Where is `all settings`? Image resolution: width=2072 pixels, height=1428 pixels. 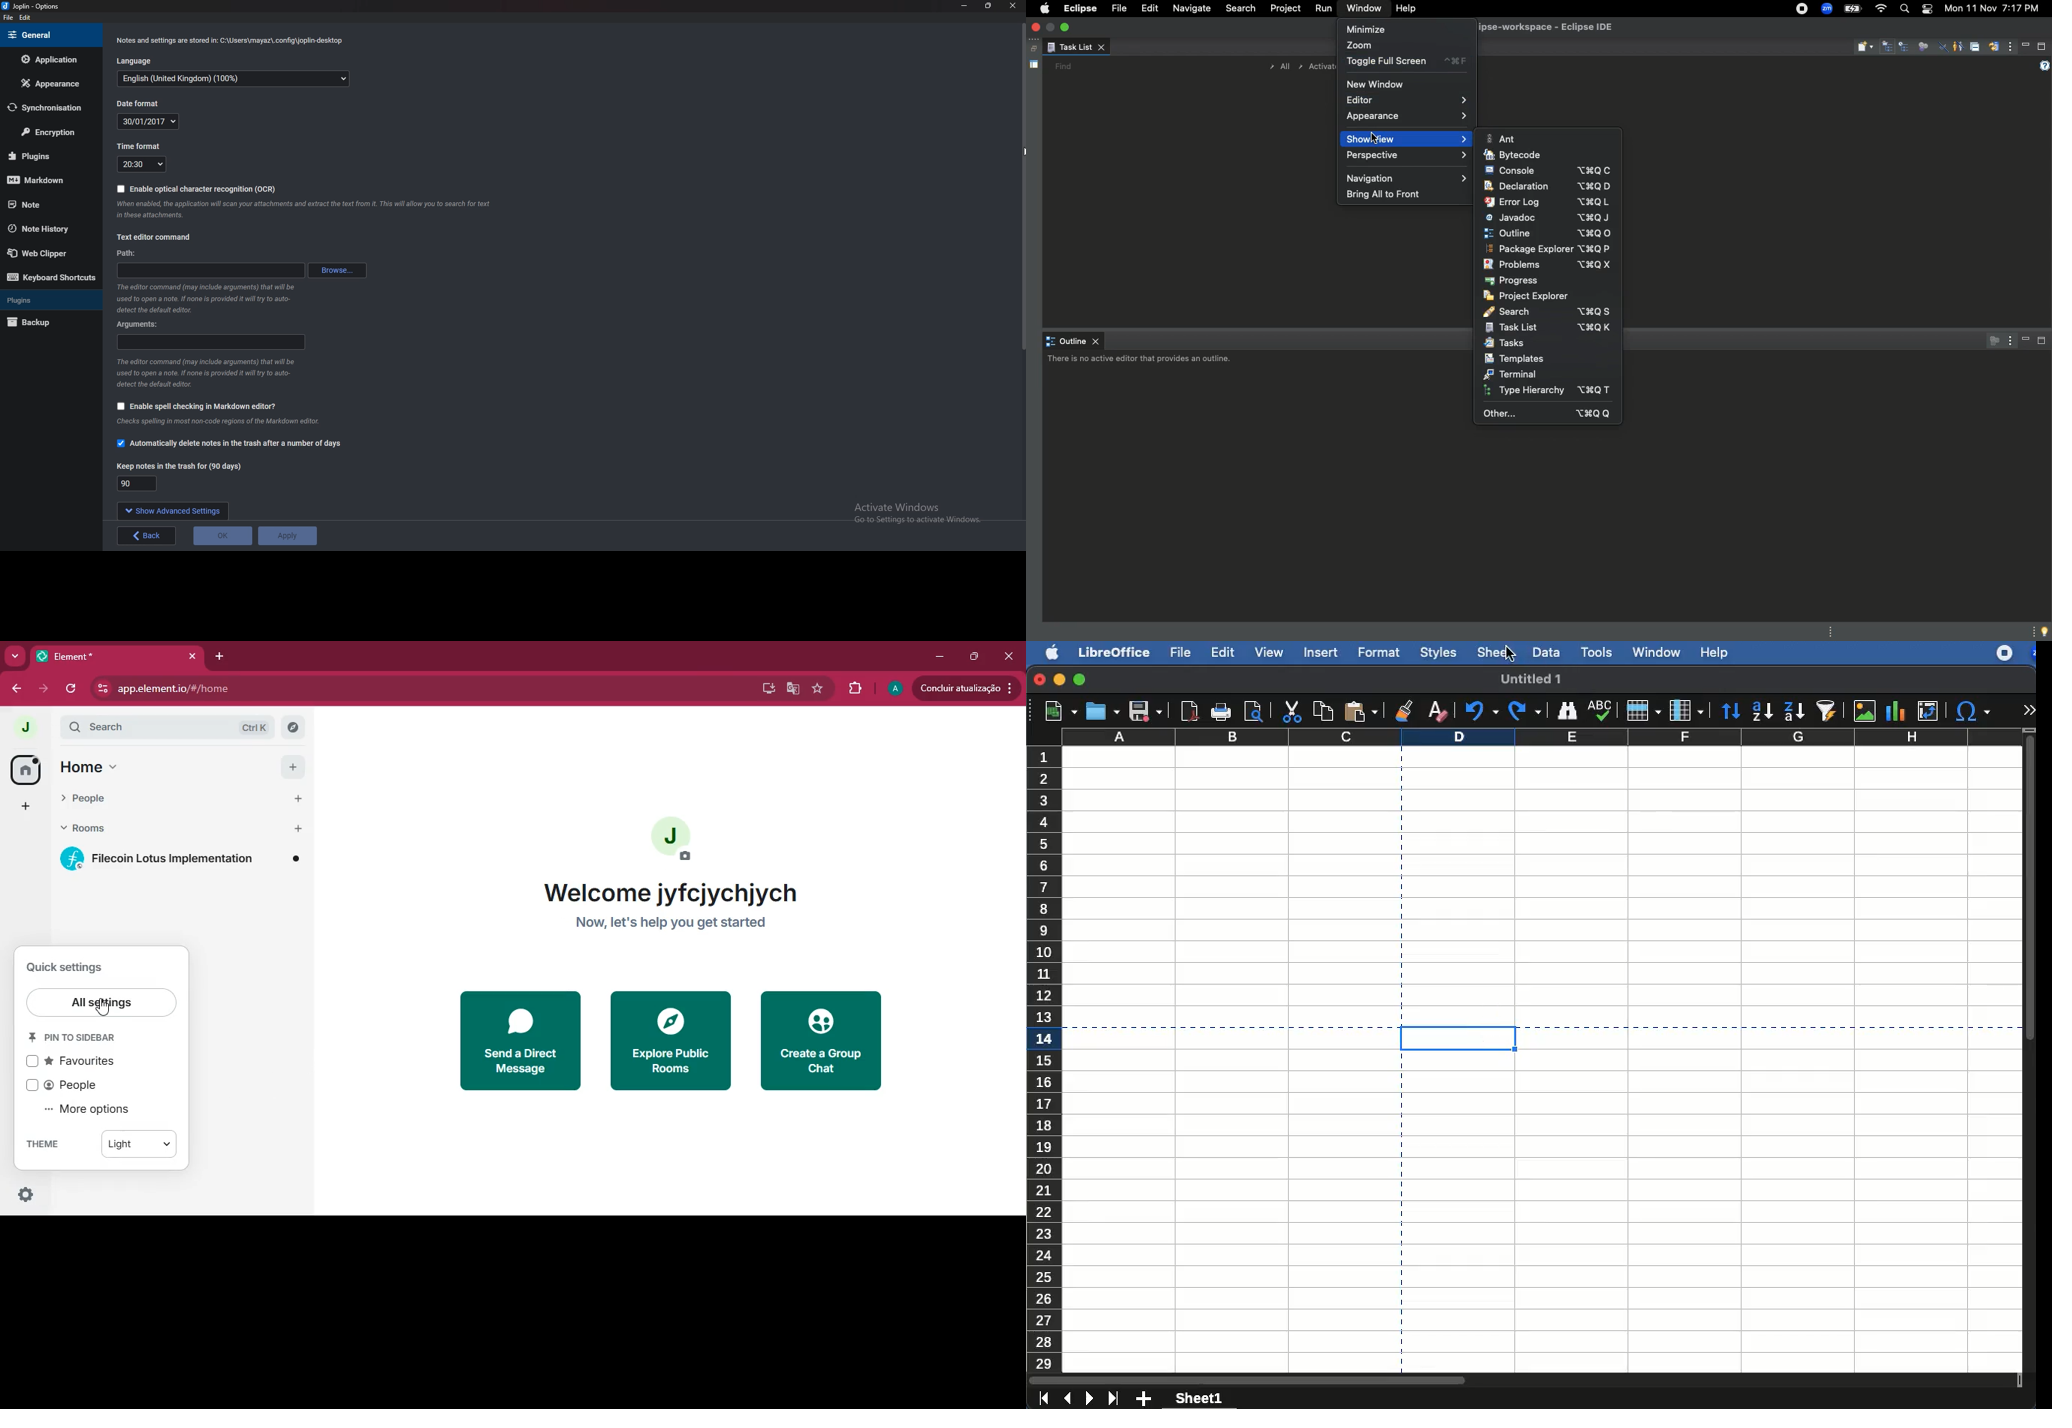 all settings is located at coordinates (102, 1003).